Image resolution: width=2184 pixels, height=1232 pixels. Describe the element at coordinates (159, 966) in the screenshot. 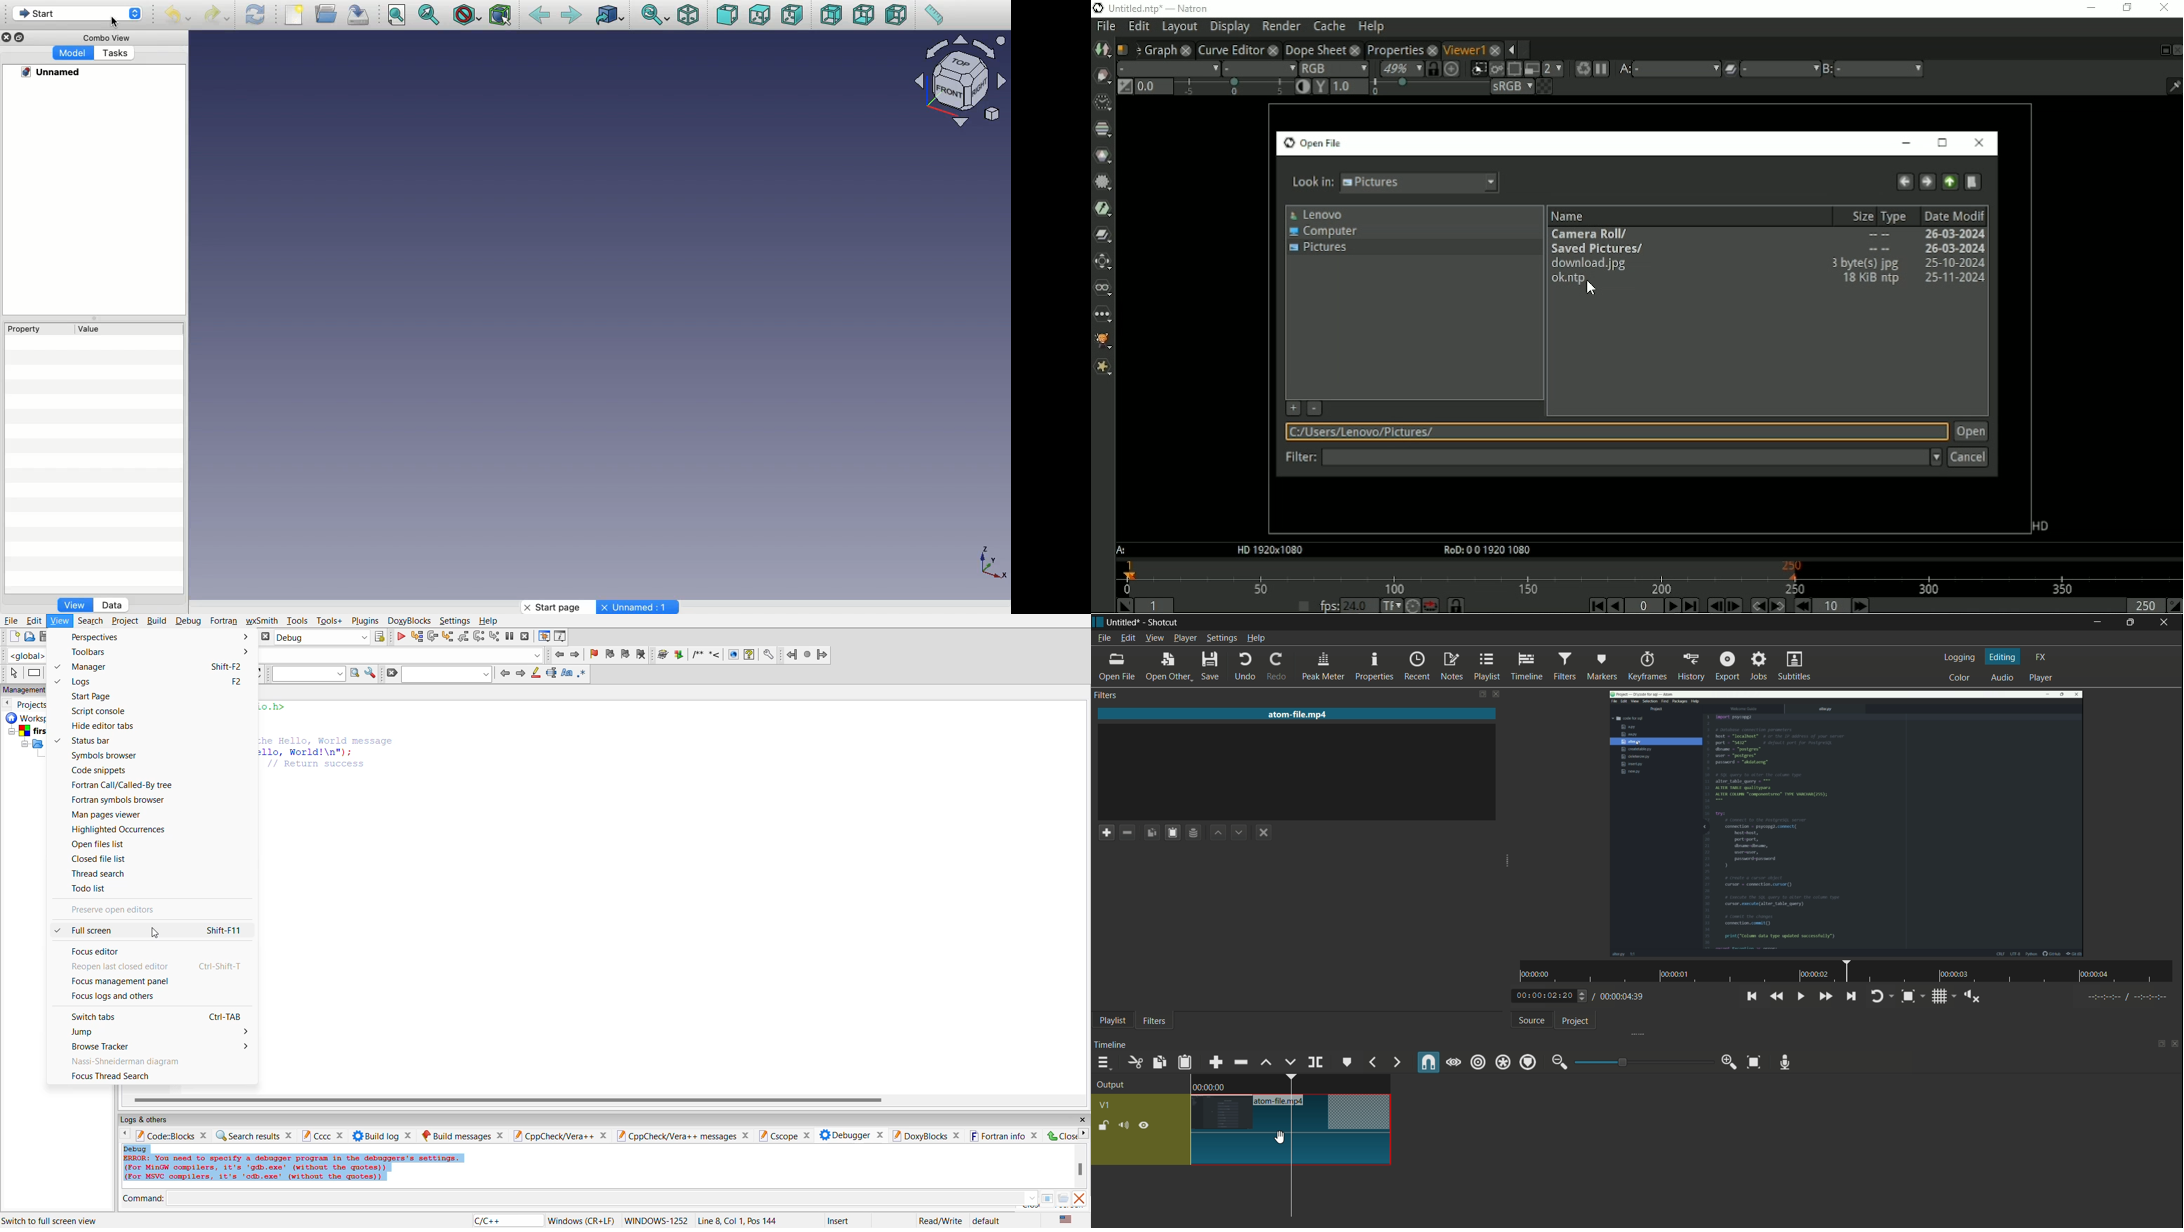

I see `reopen last closed editor` at that location.